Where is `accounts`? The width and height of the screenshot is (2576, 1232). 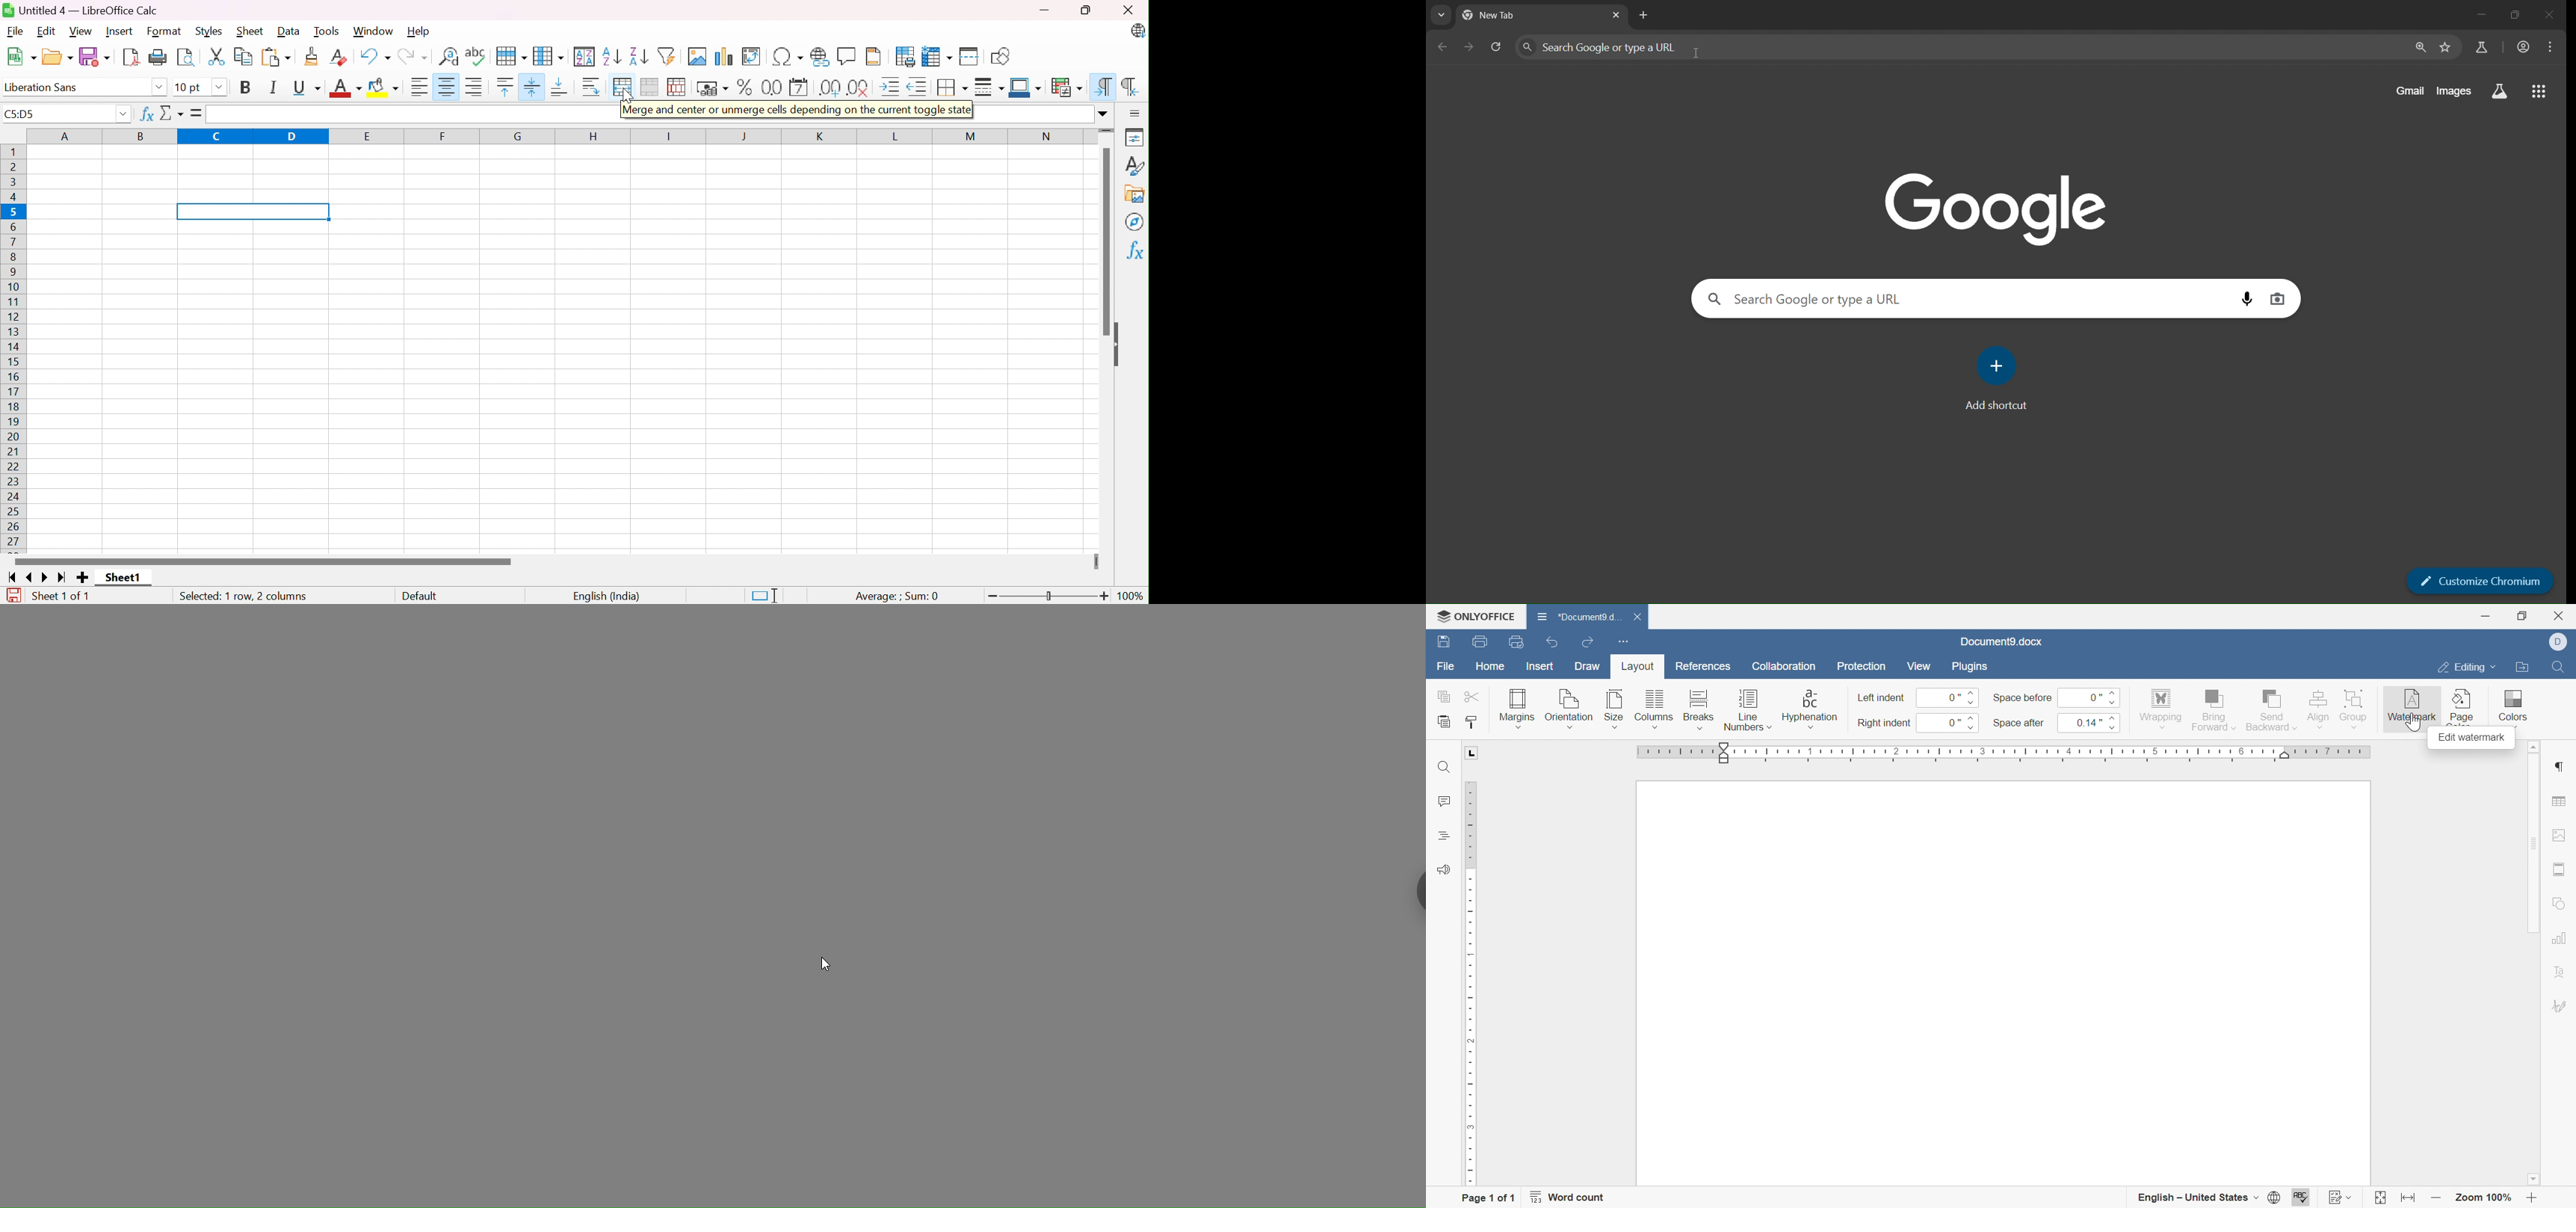 accounts is located at coordinates (2524, 46).